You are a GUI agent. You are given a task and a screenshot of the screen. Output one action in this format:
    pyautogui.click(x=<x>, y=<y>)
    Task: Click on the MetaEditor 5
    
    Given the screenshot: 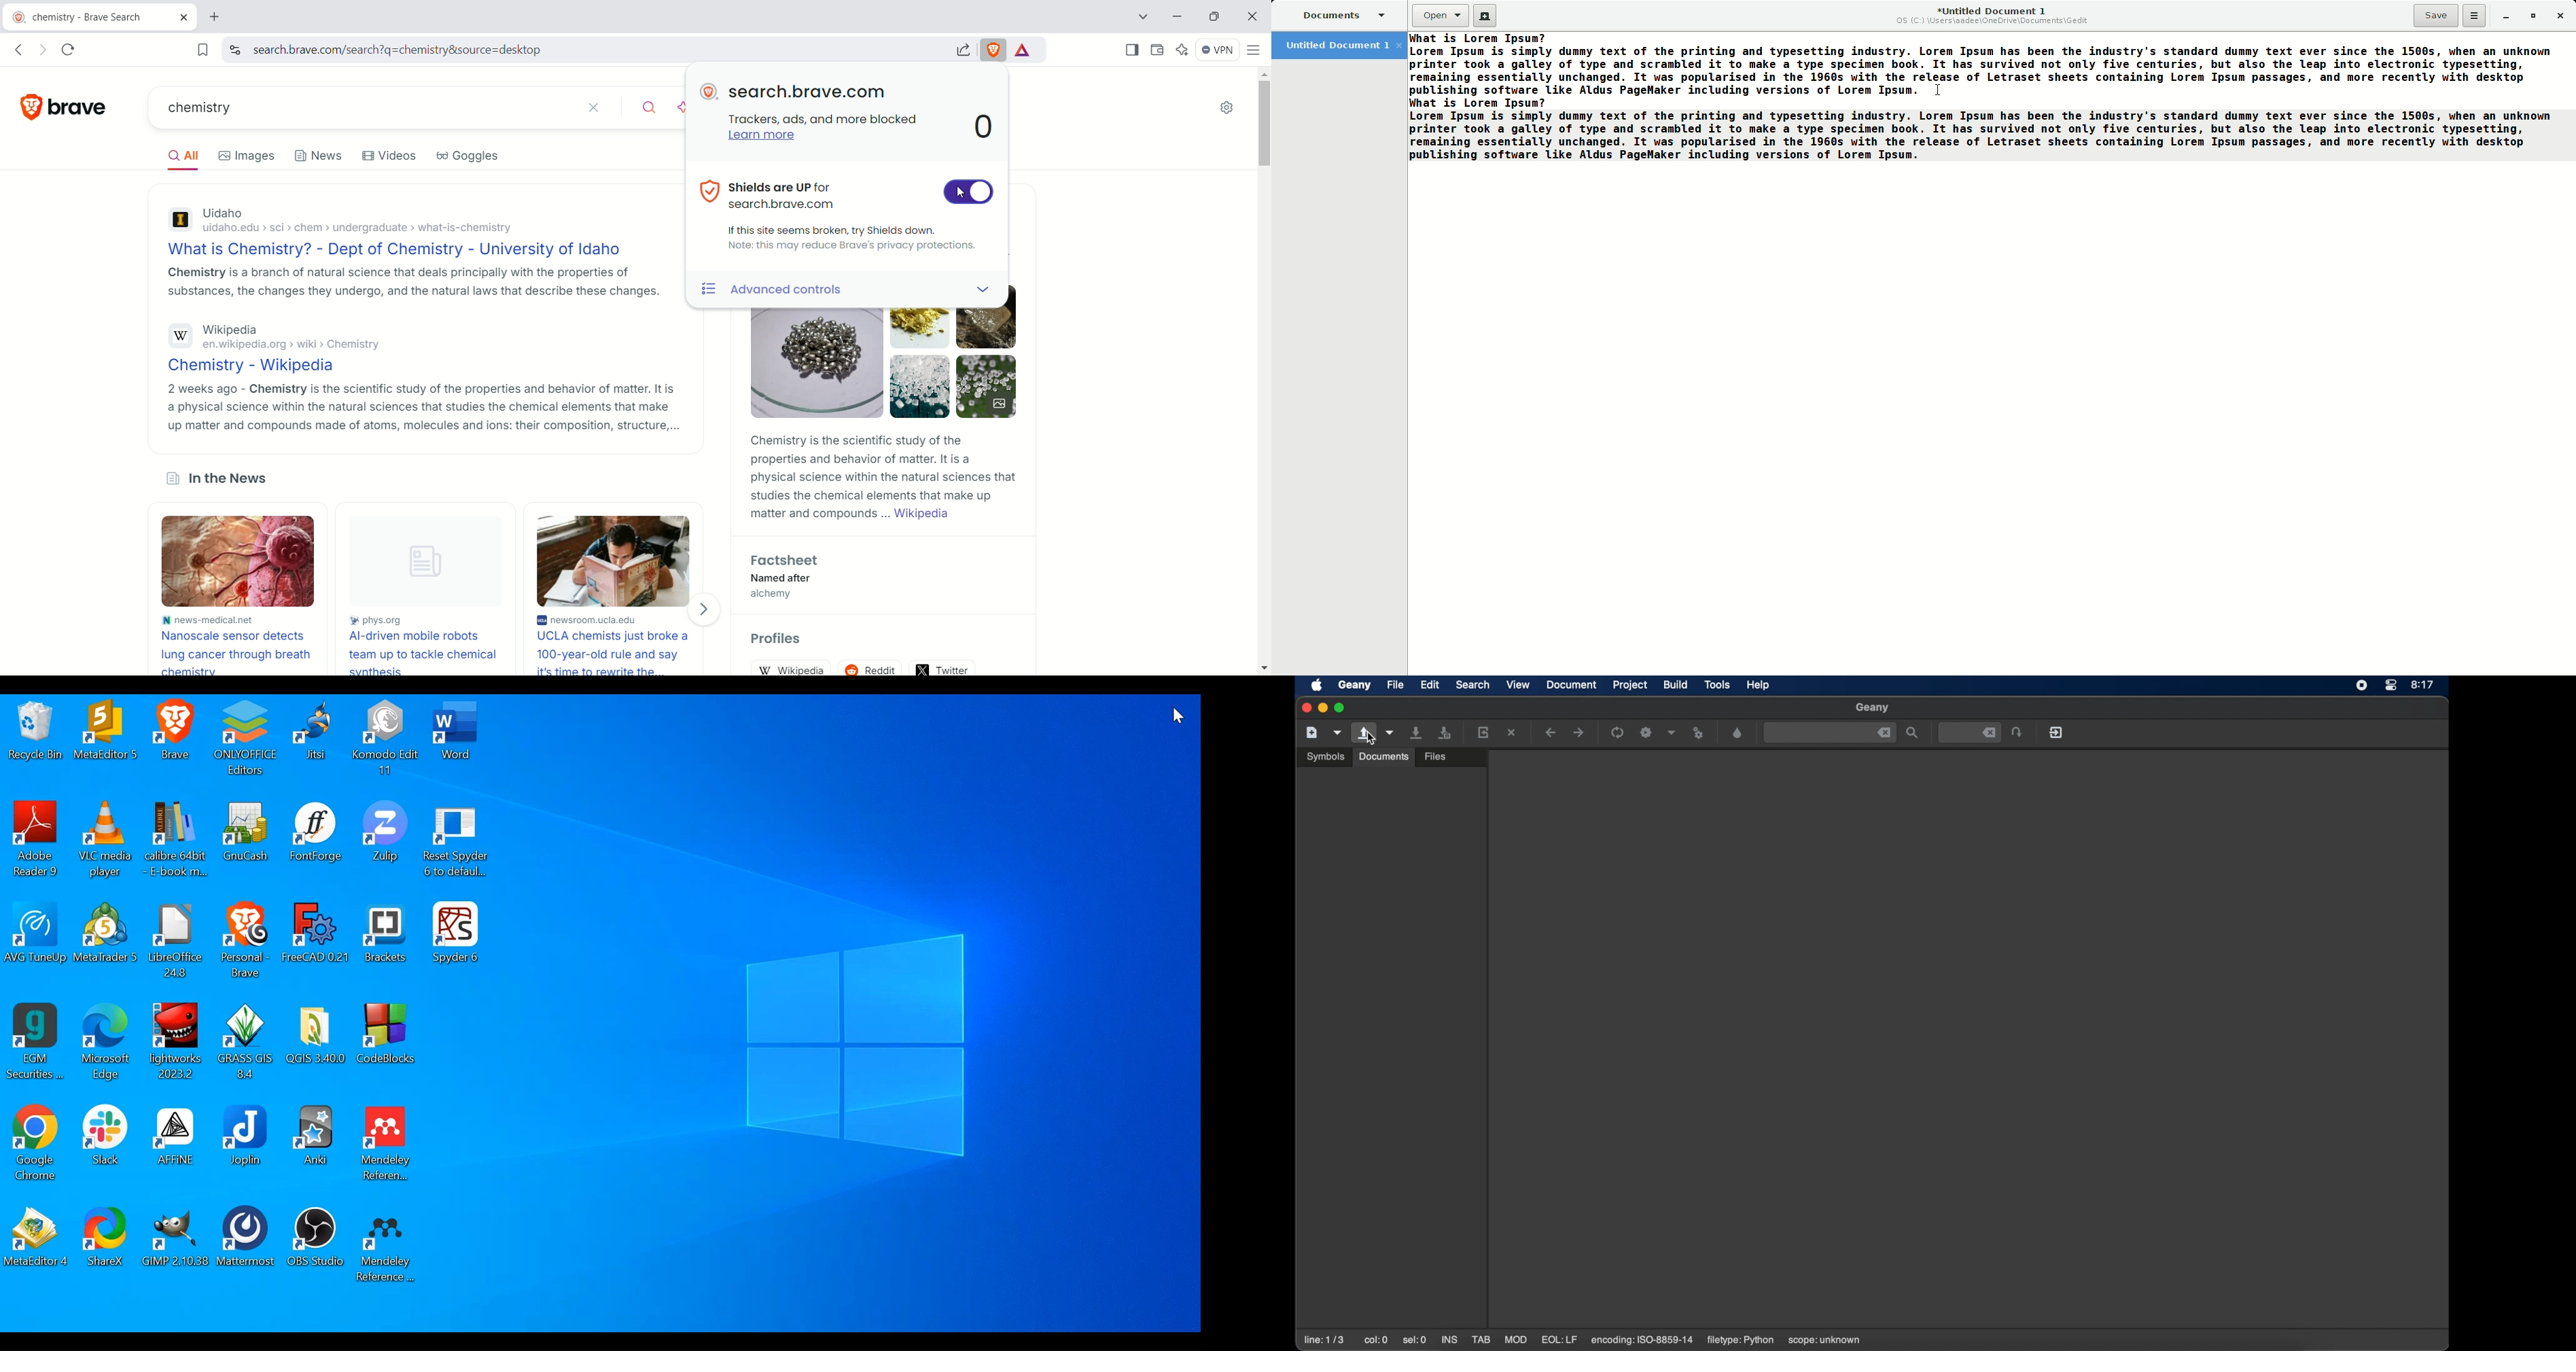 What is the action you would take?
    pyautogui.click(x=104, y=738)
    